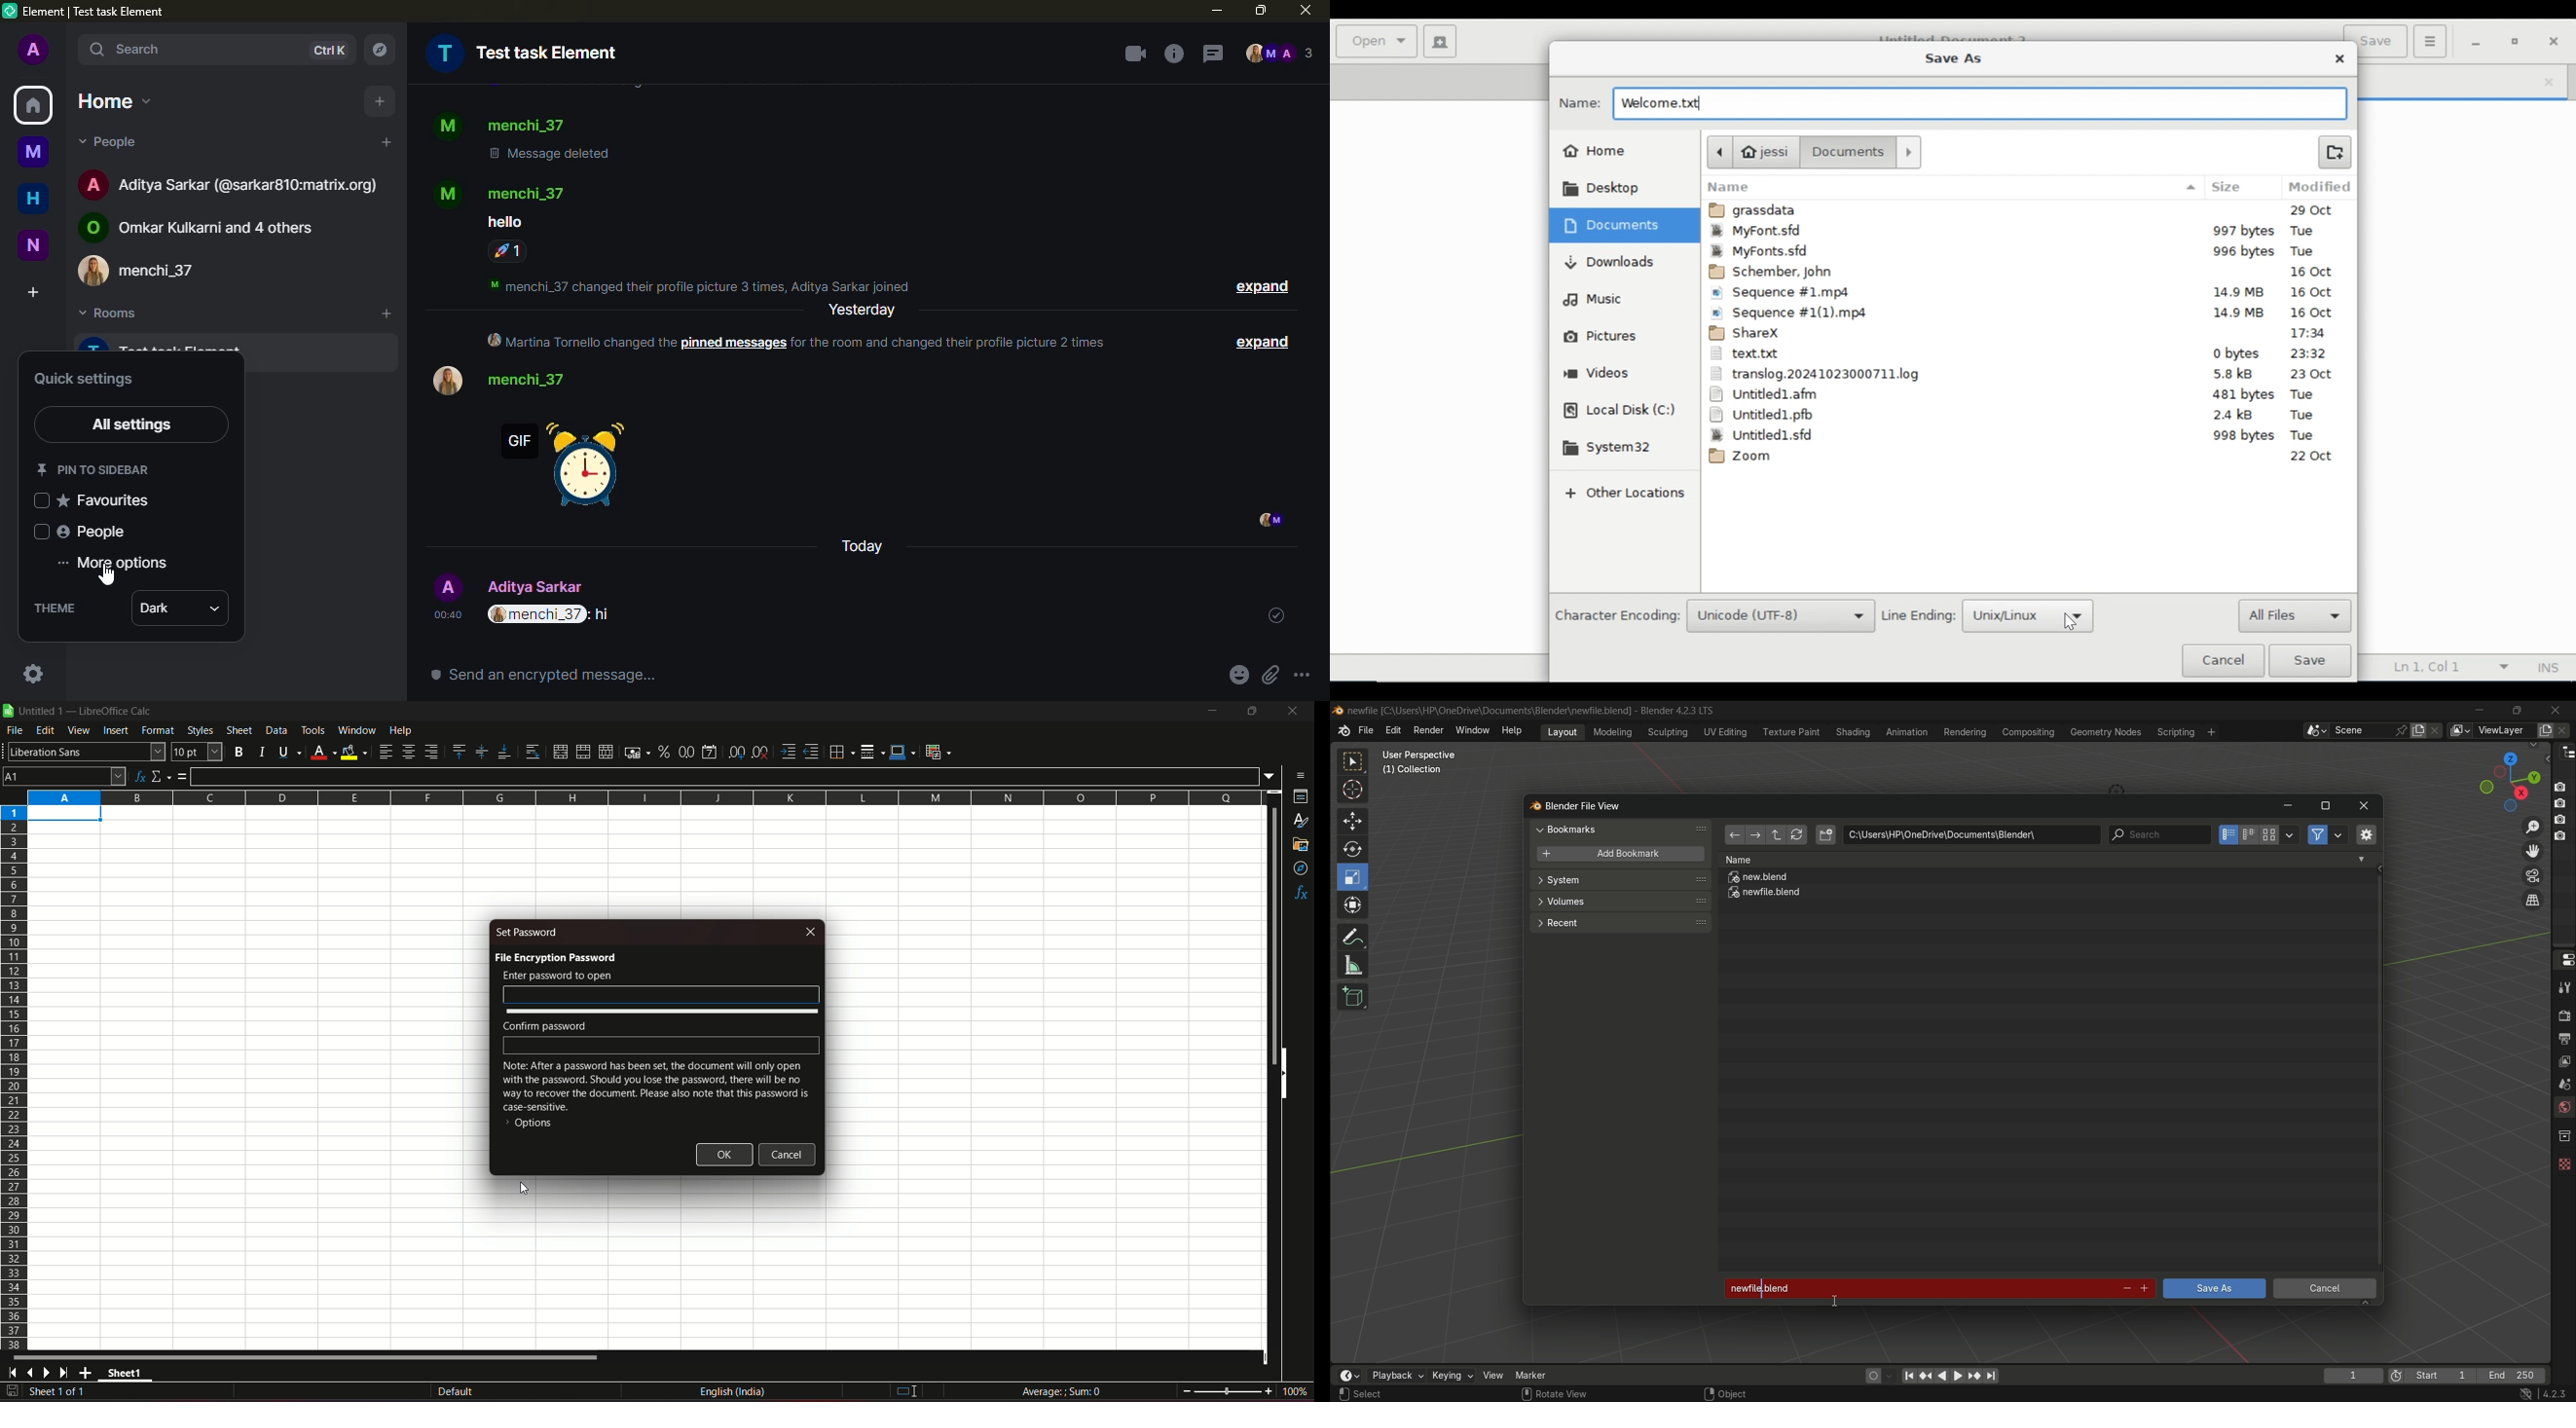 This screenshot has width=2576, height=1428. What do you see at coordinates (545, 1025) in the screenshot?
I see `confirm password` at bounding box center [545, 1025].